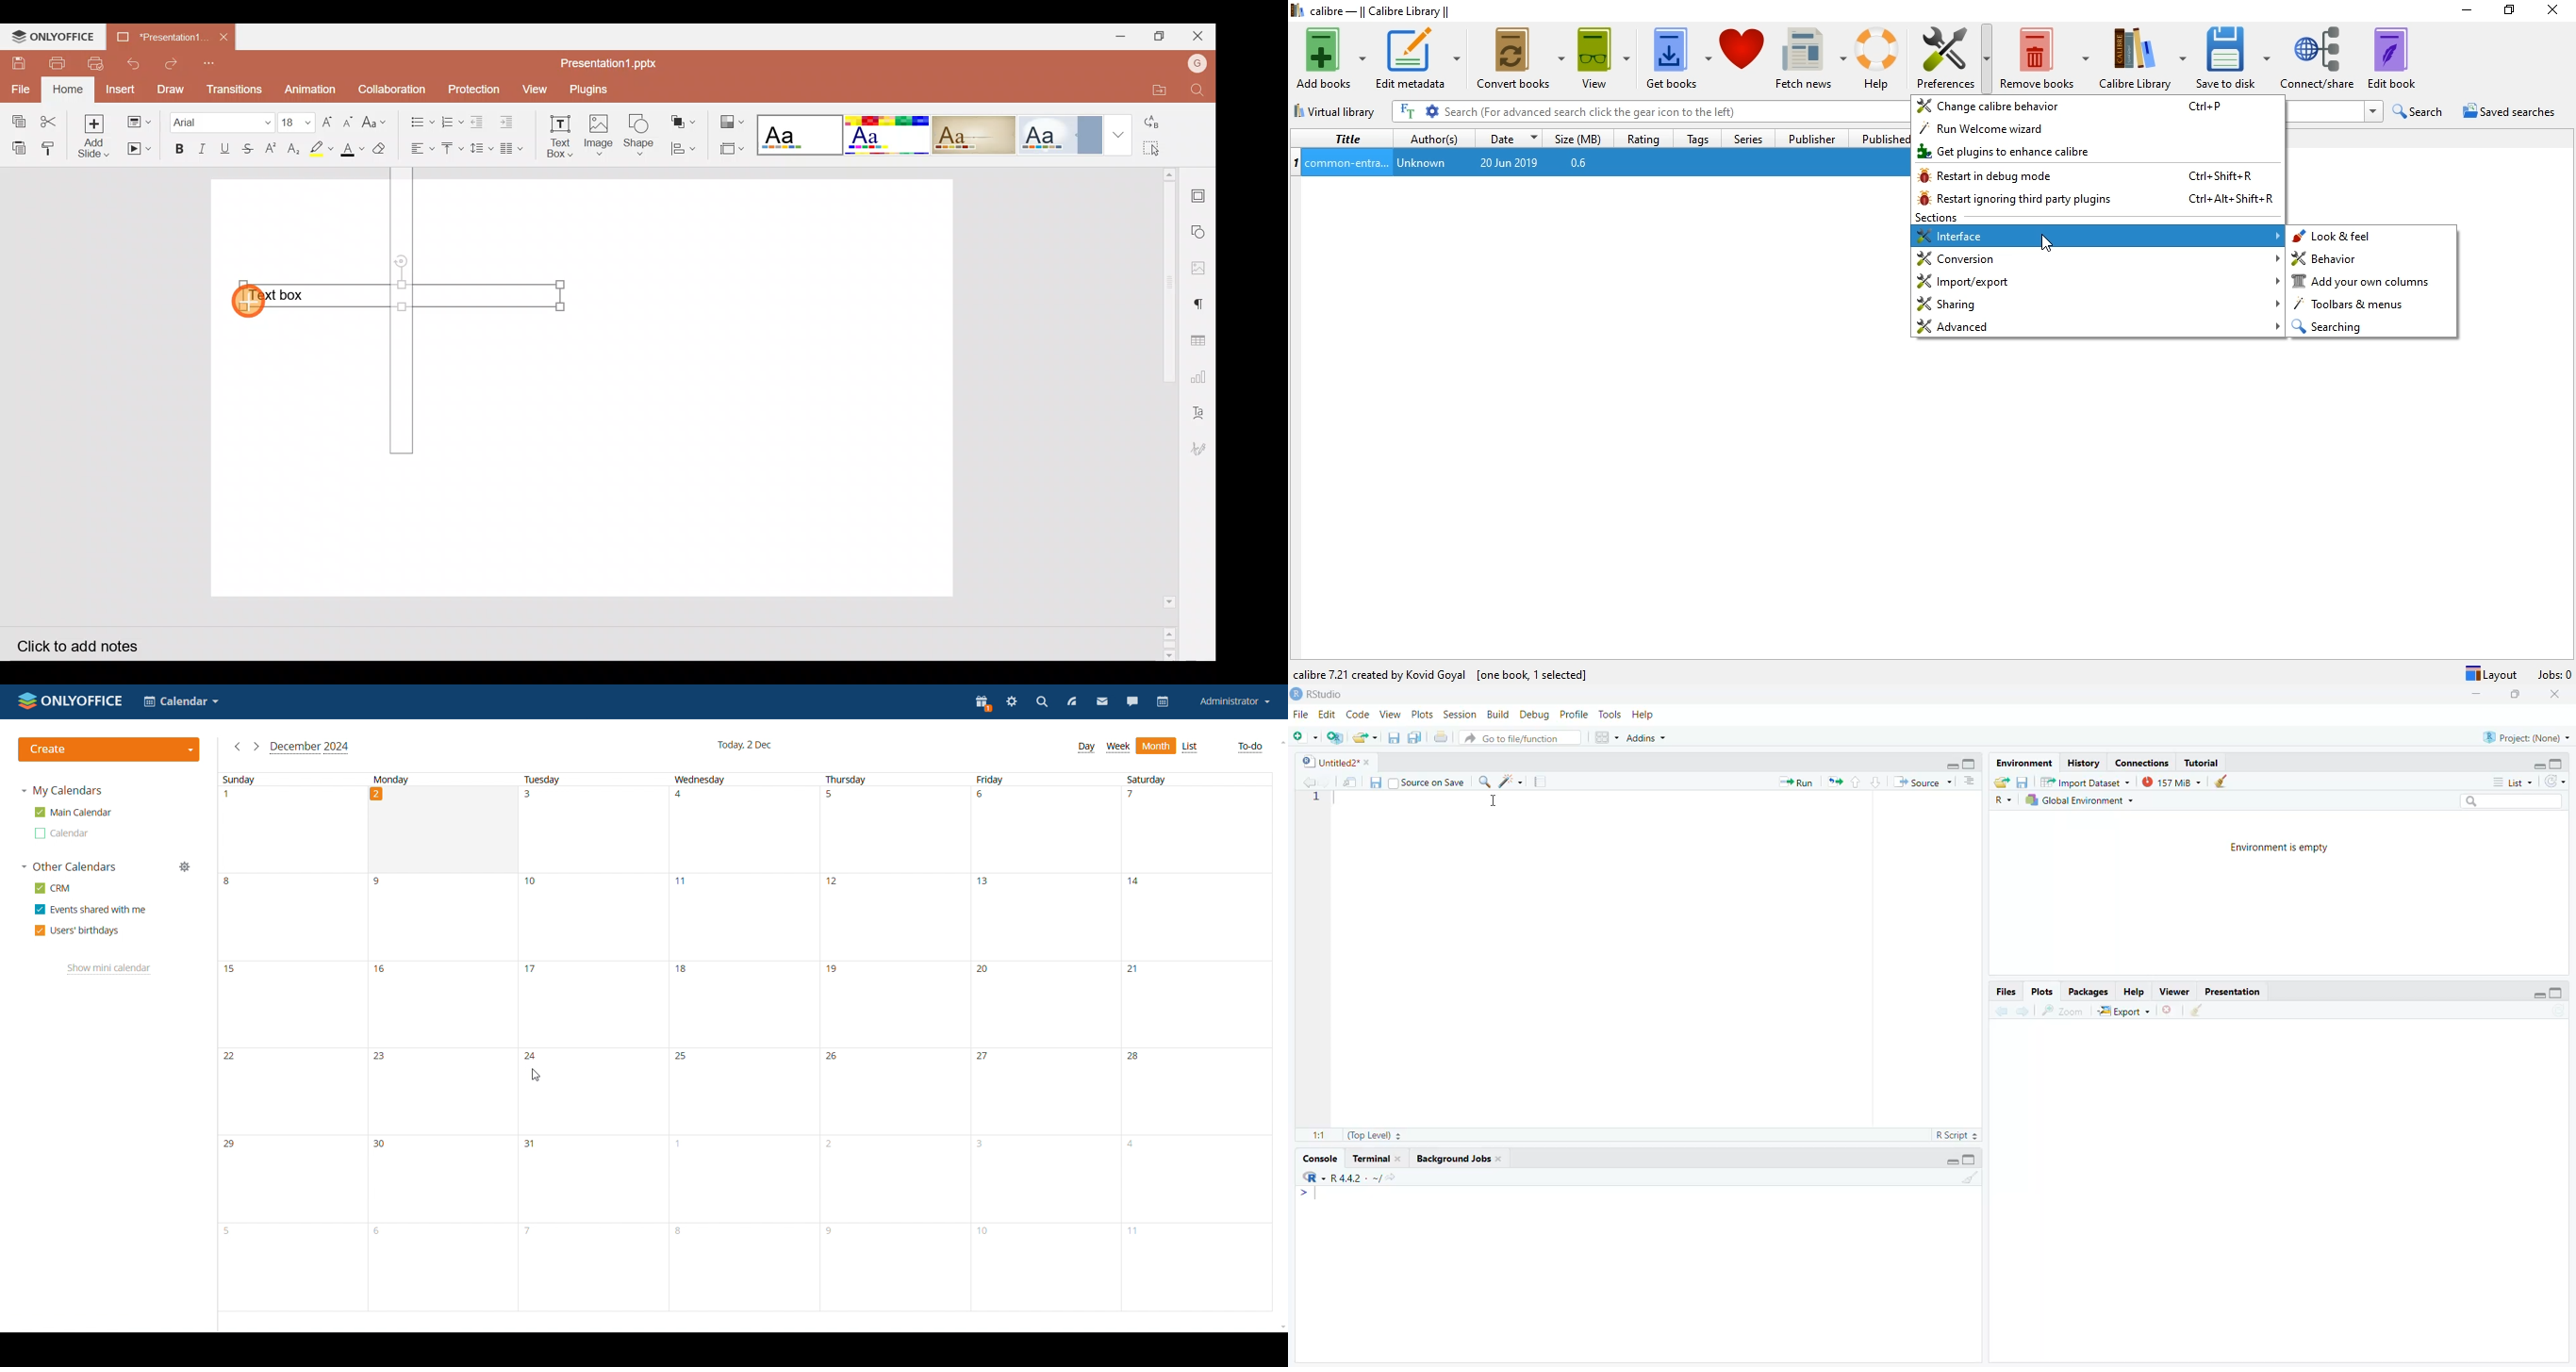 The height and width of the screenshot is (1372, 2576). Describe the element at coordinates (2176, 991) in the screenshot. I see `Viewer` at that location.